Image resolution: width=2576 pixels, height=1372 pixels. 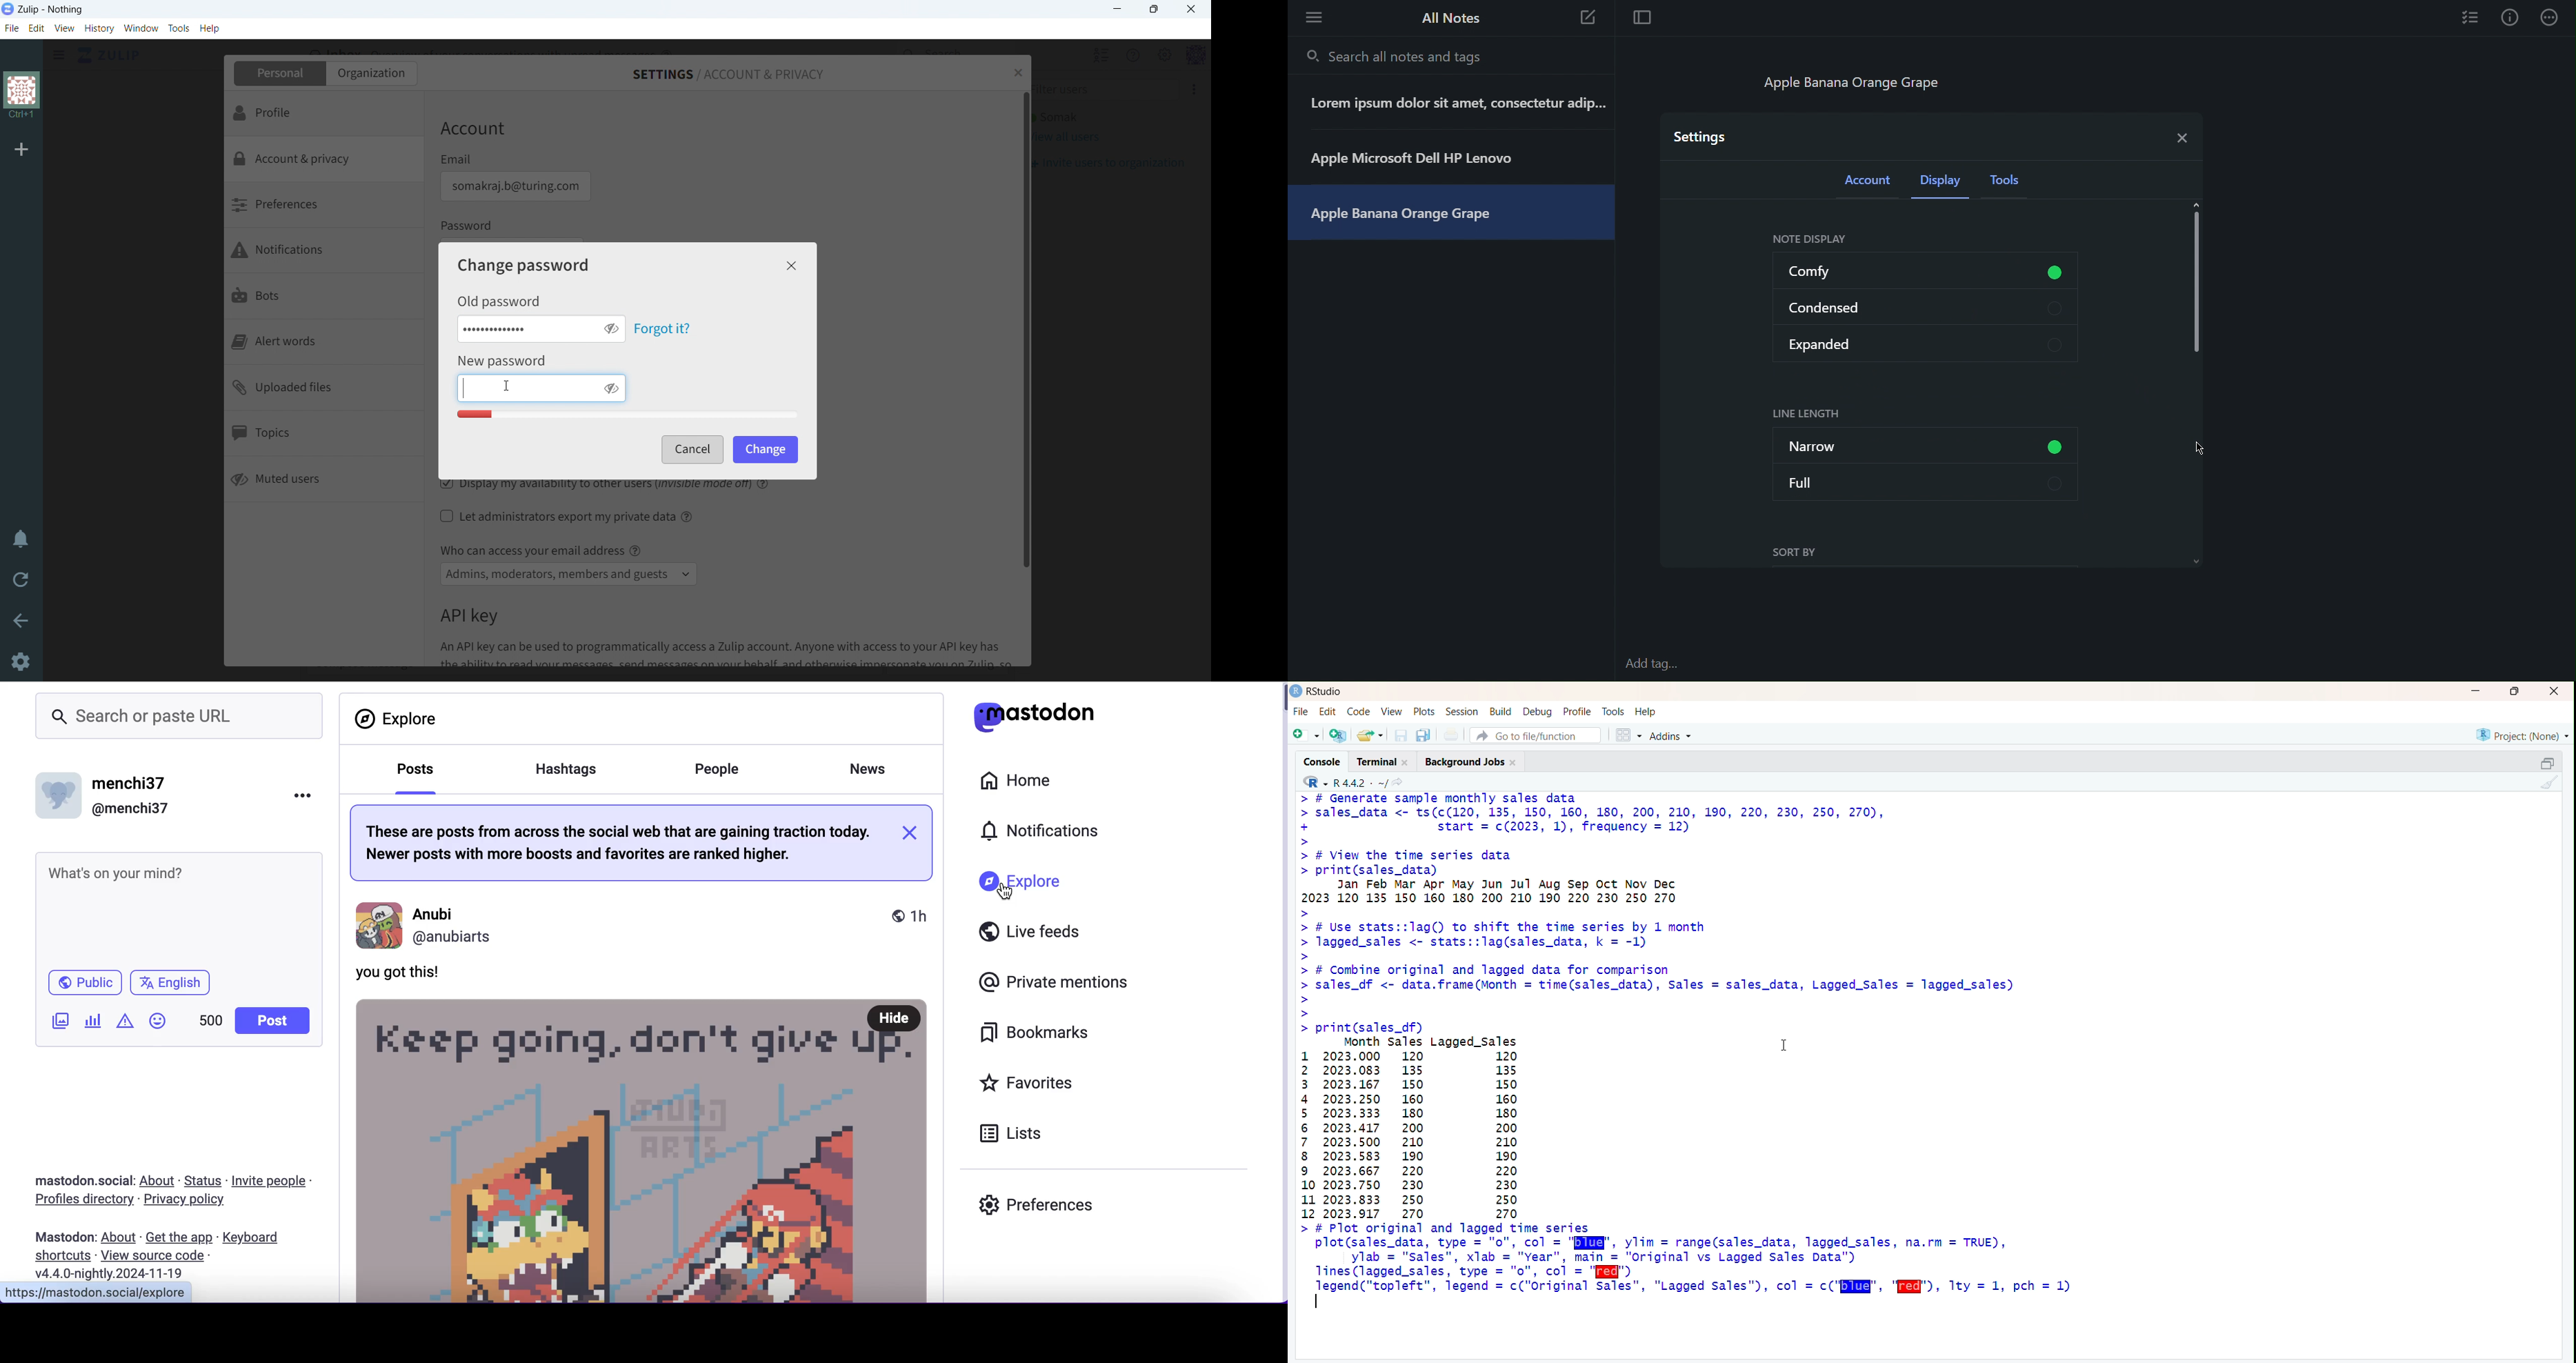 What do you see at coordinates (1399, 783) in the screenshot?
I see `view the current working directory` at bounding box center [1399, 783].